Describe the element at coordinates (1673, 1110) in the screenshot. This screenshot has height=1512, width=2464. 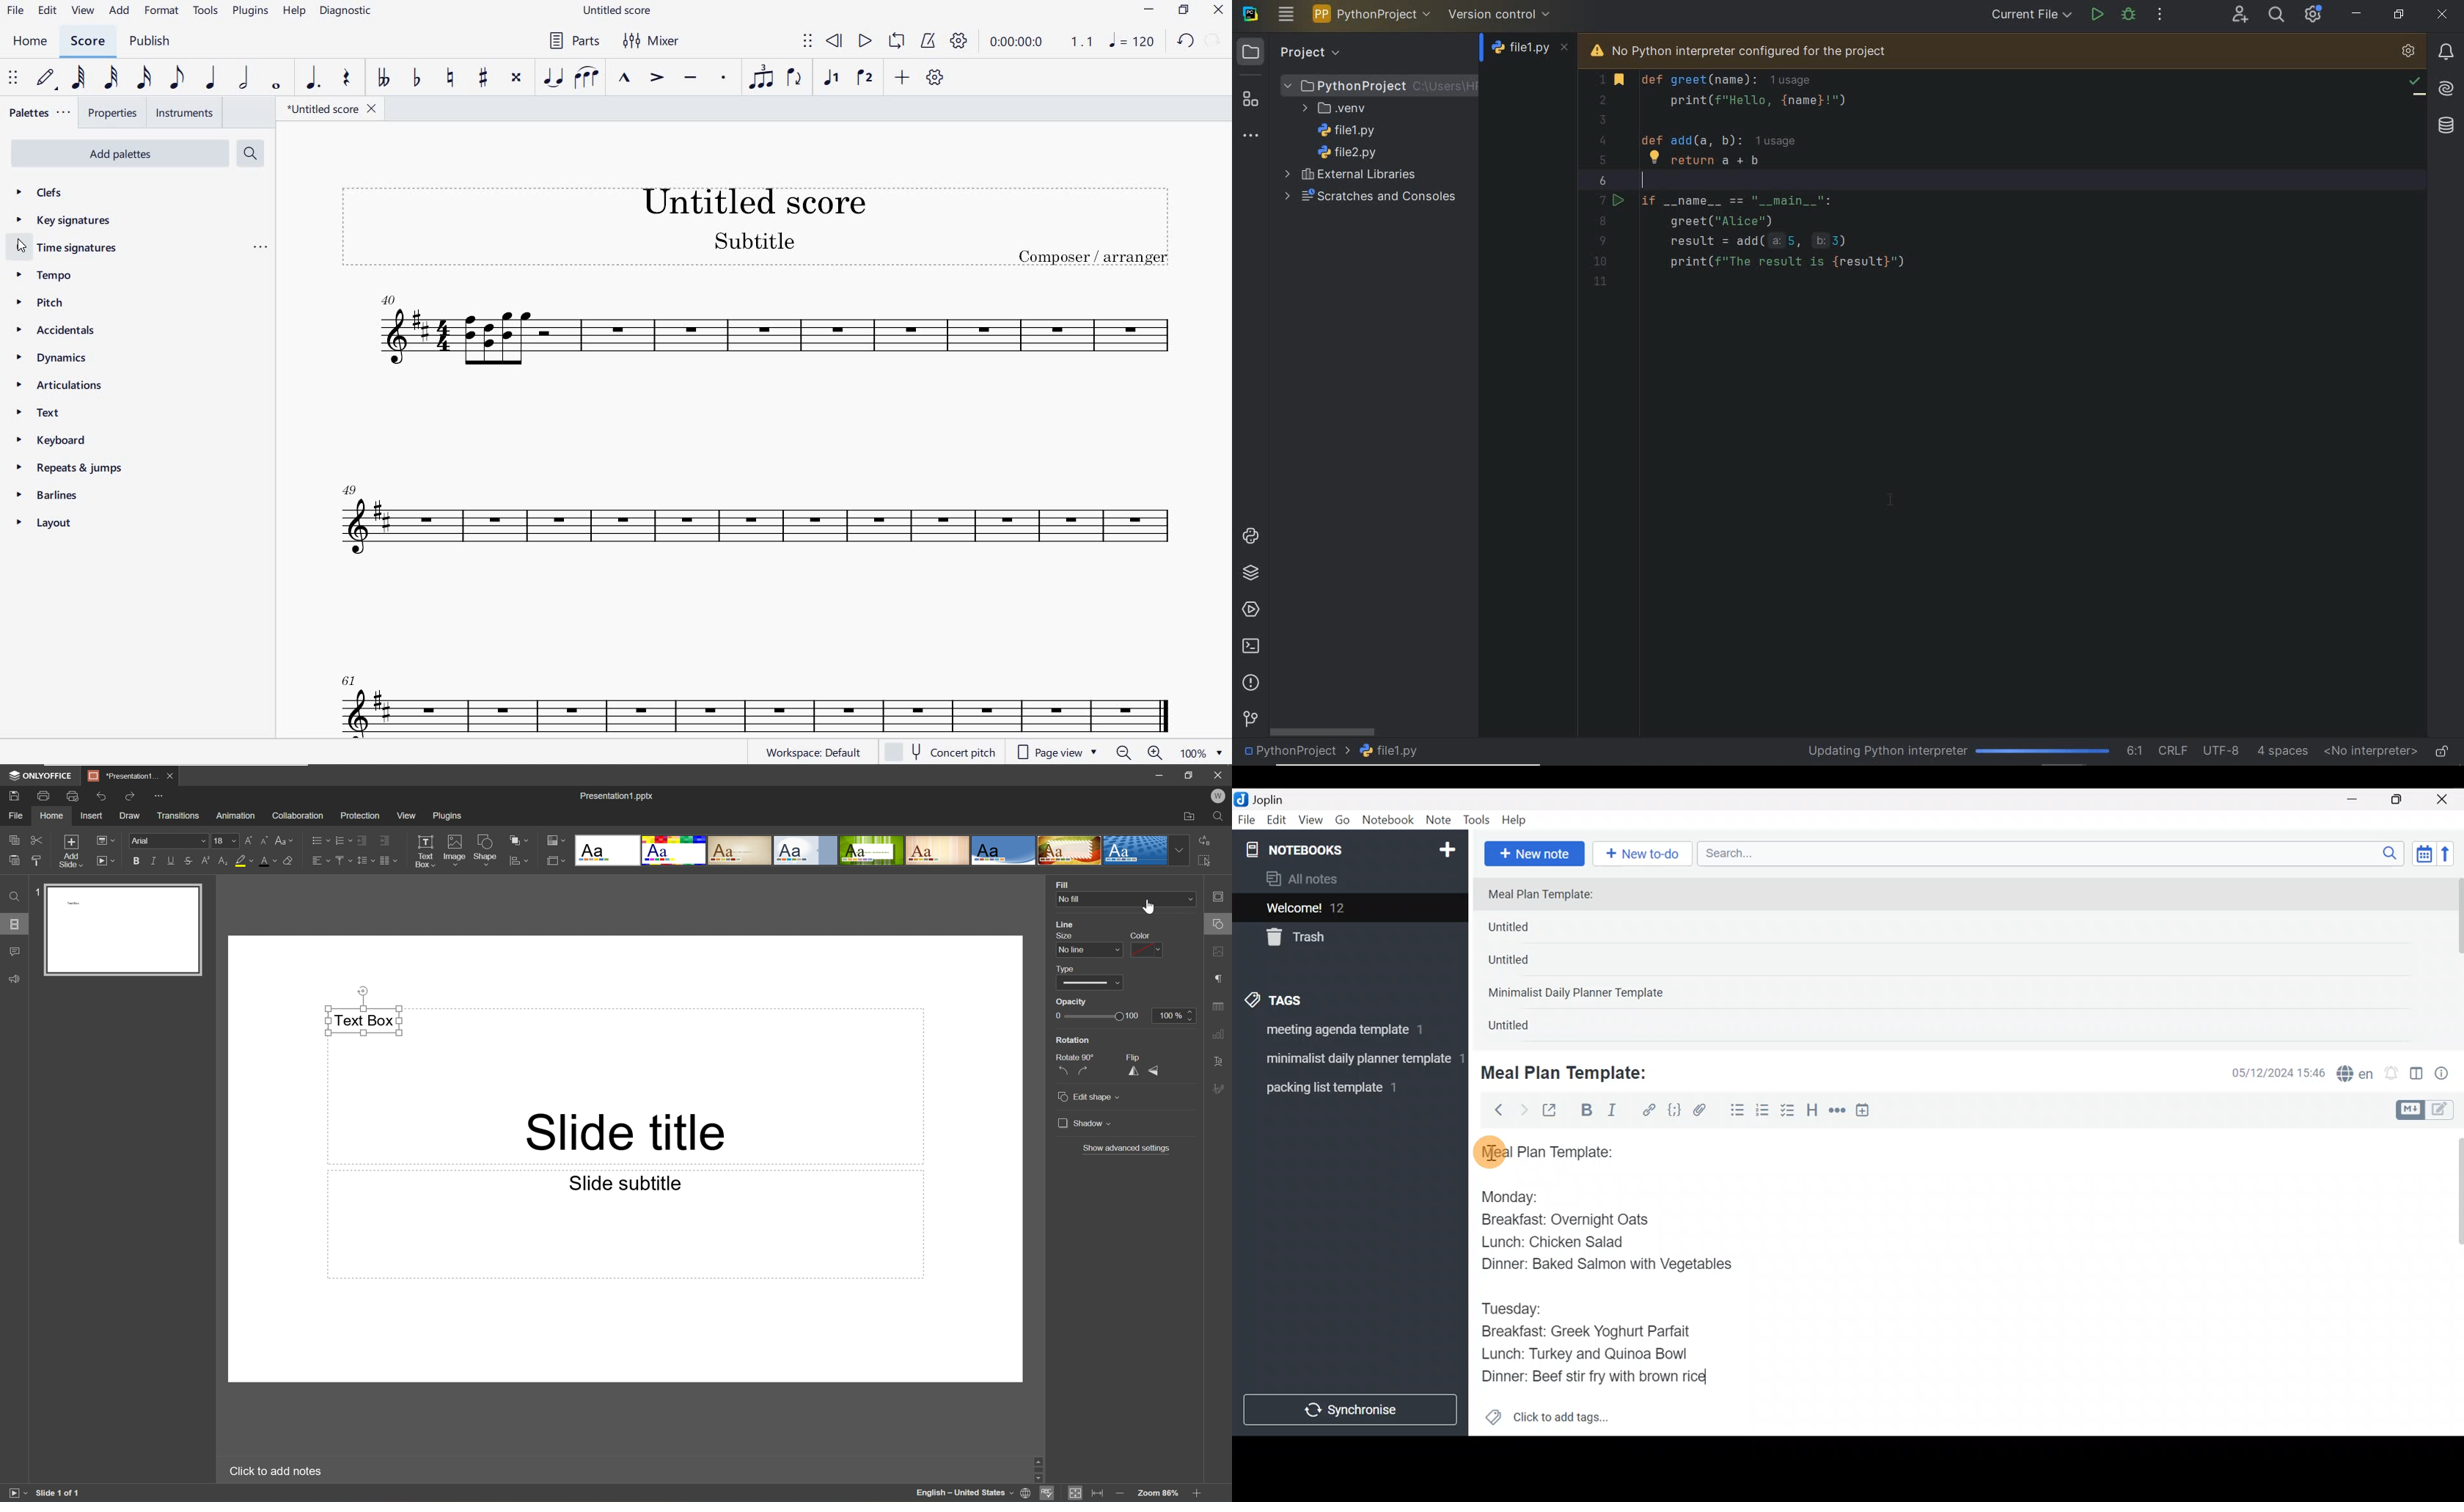
I see `Code` at that location.